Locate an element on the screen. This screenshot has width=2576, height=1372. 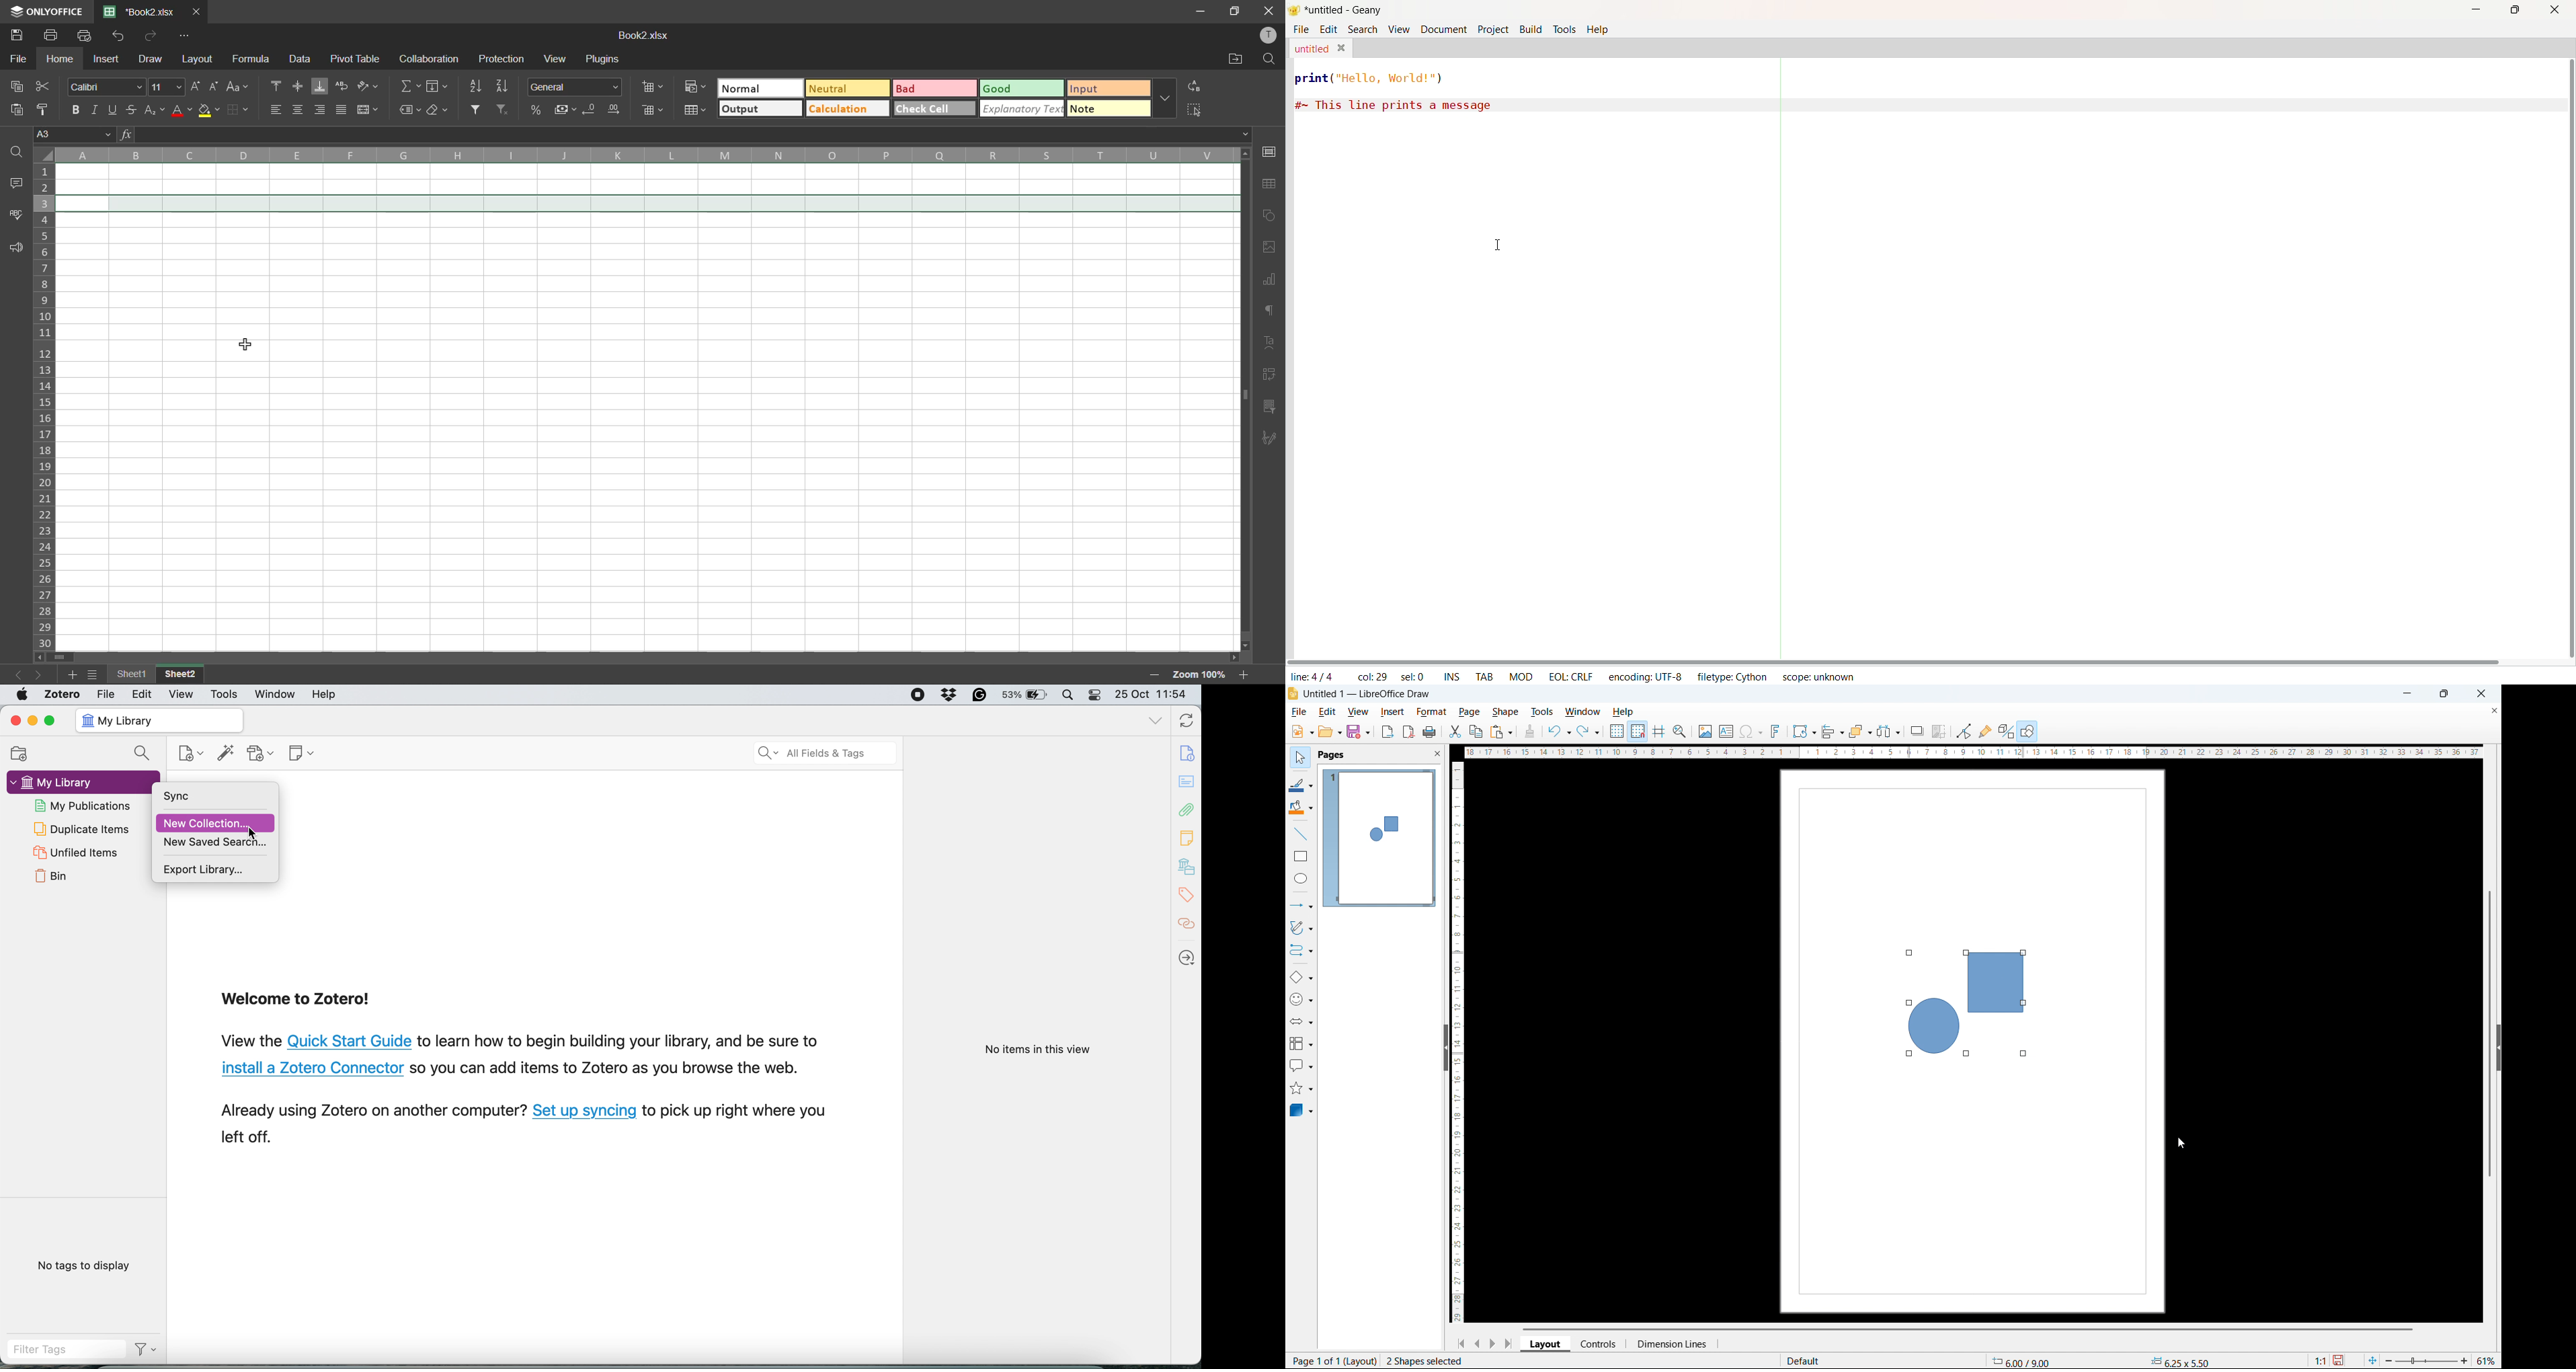
zoom slider is located at coordinates (2429, 1361).